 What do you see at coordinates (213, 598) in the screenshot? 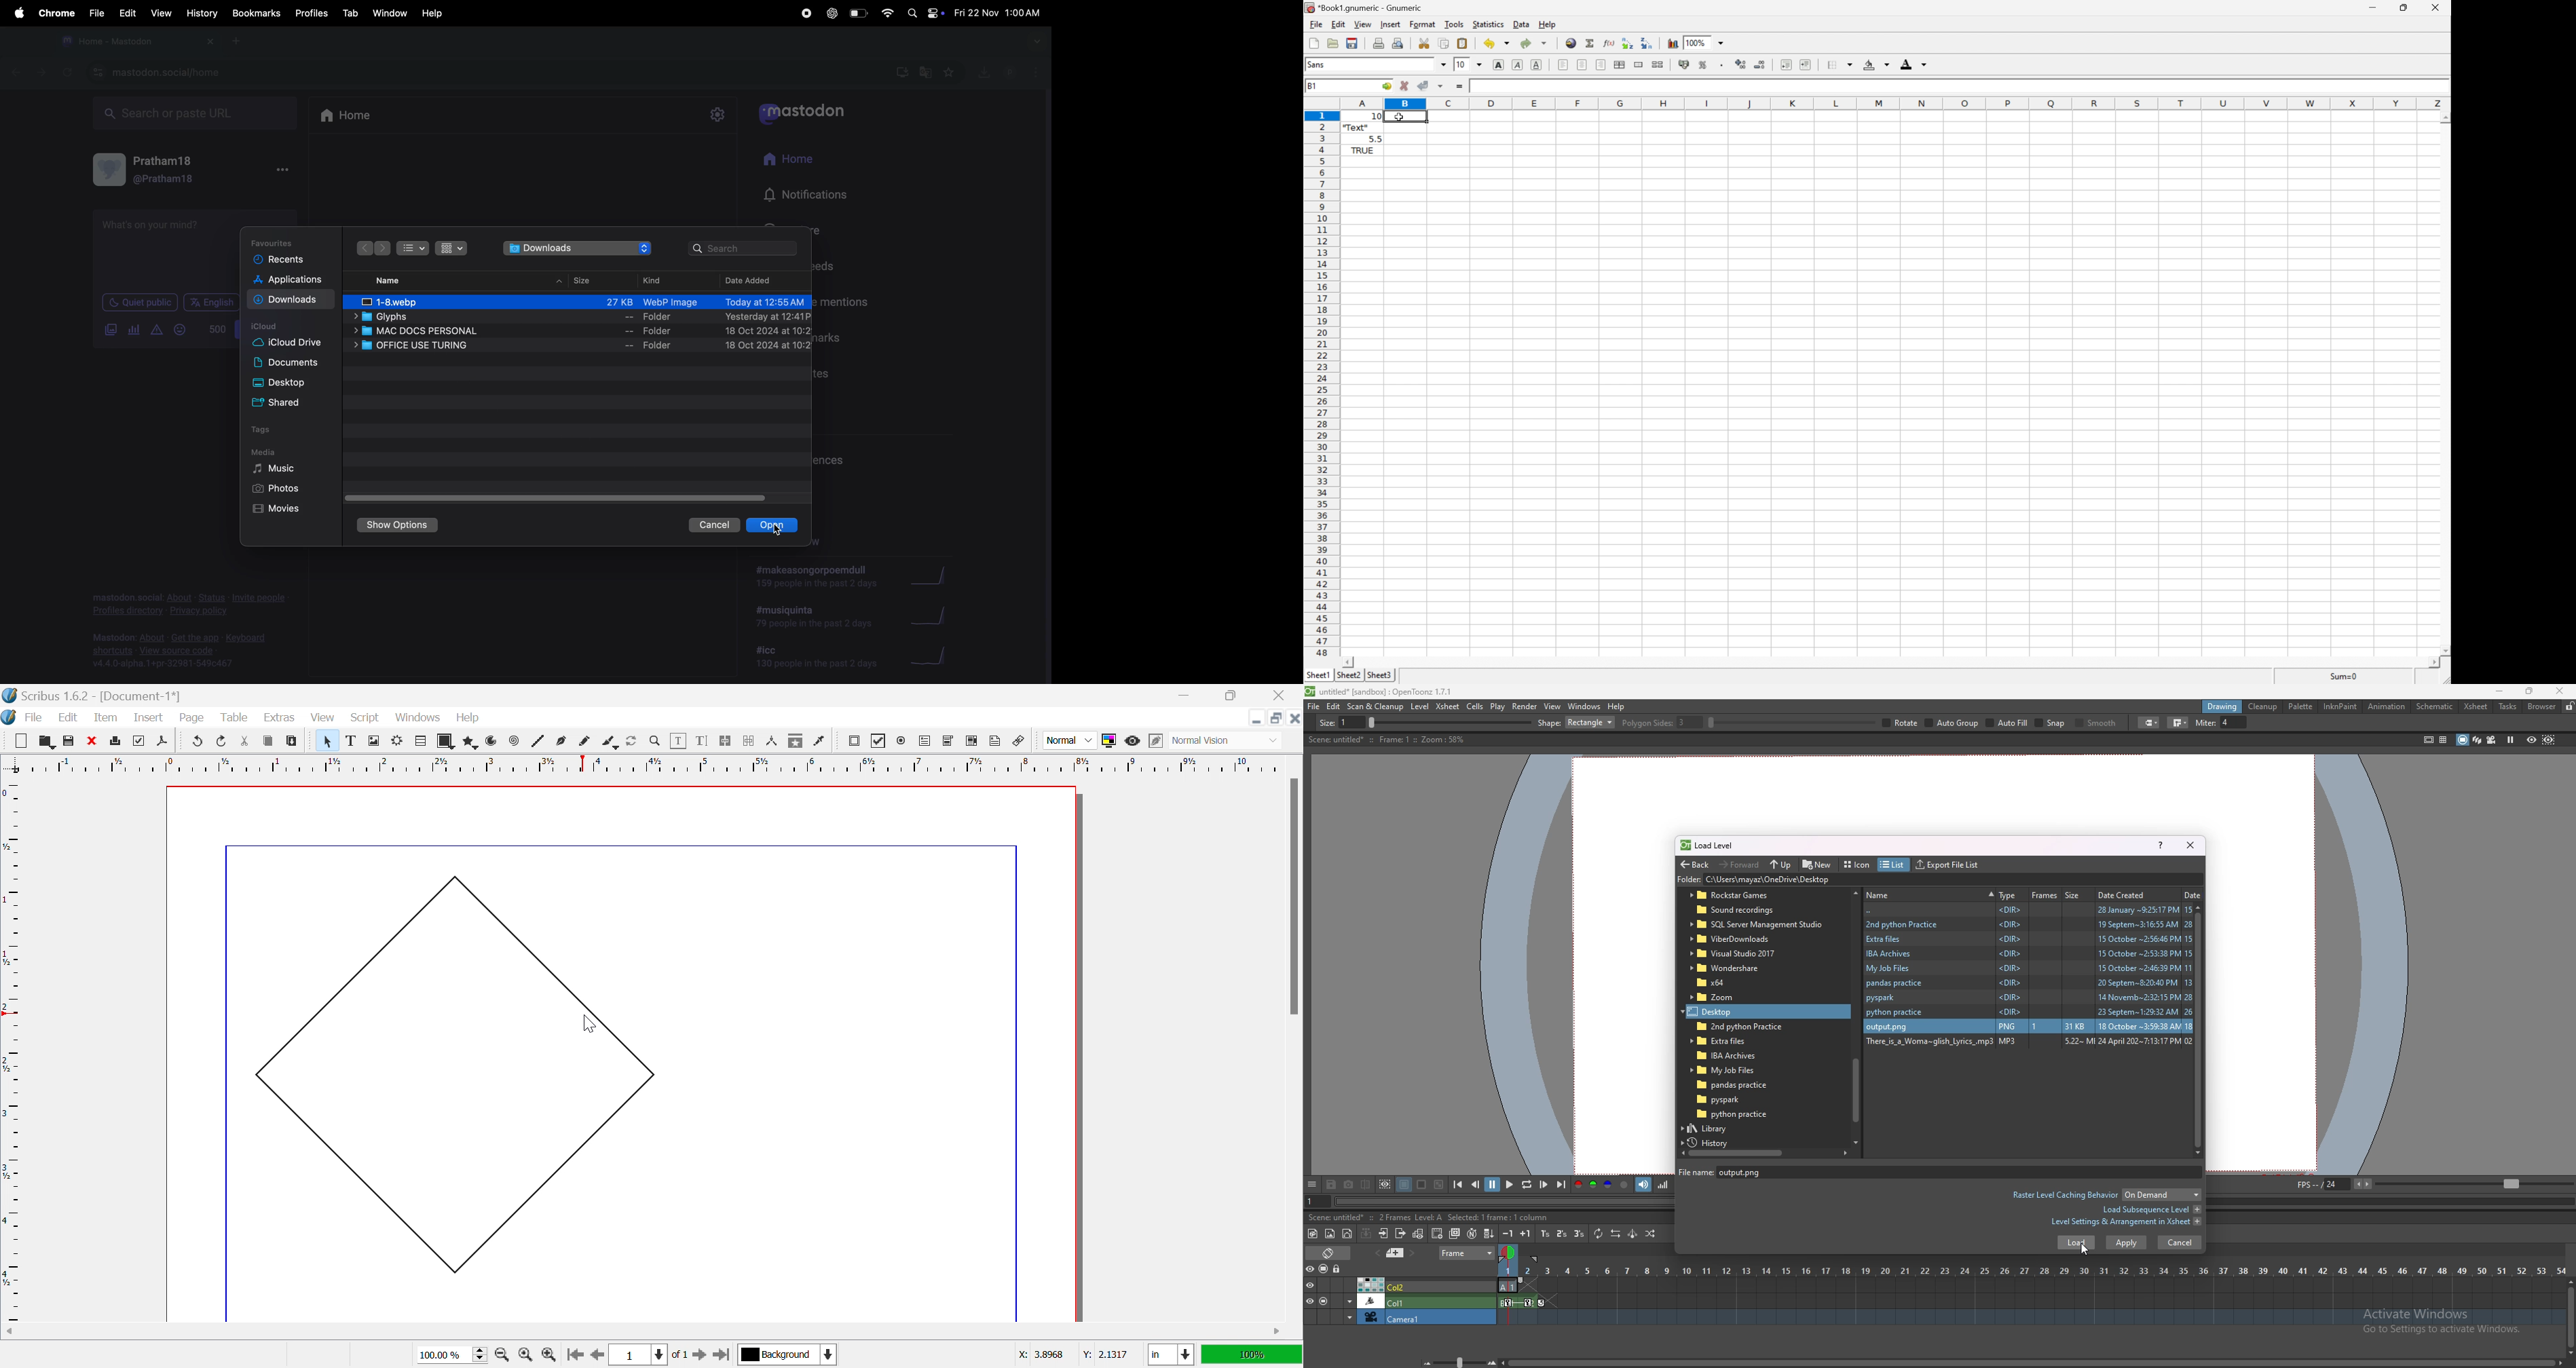
I see `status` at bounding box center [213, 598].